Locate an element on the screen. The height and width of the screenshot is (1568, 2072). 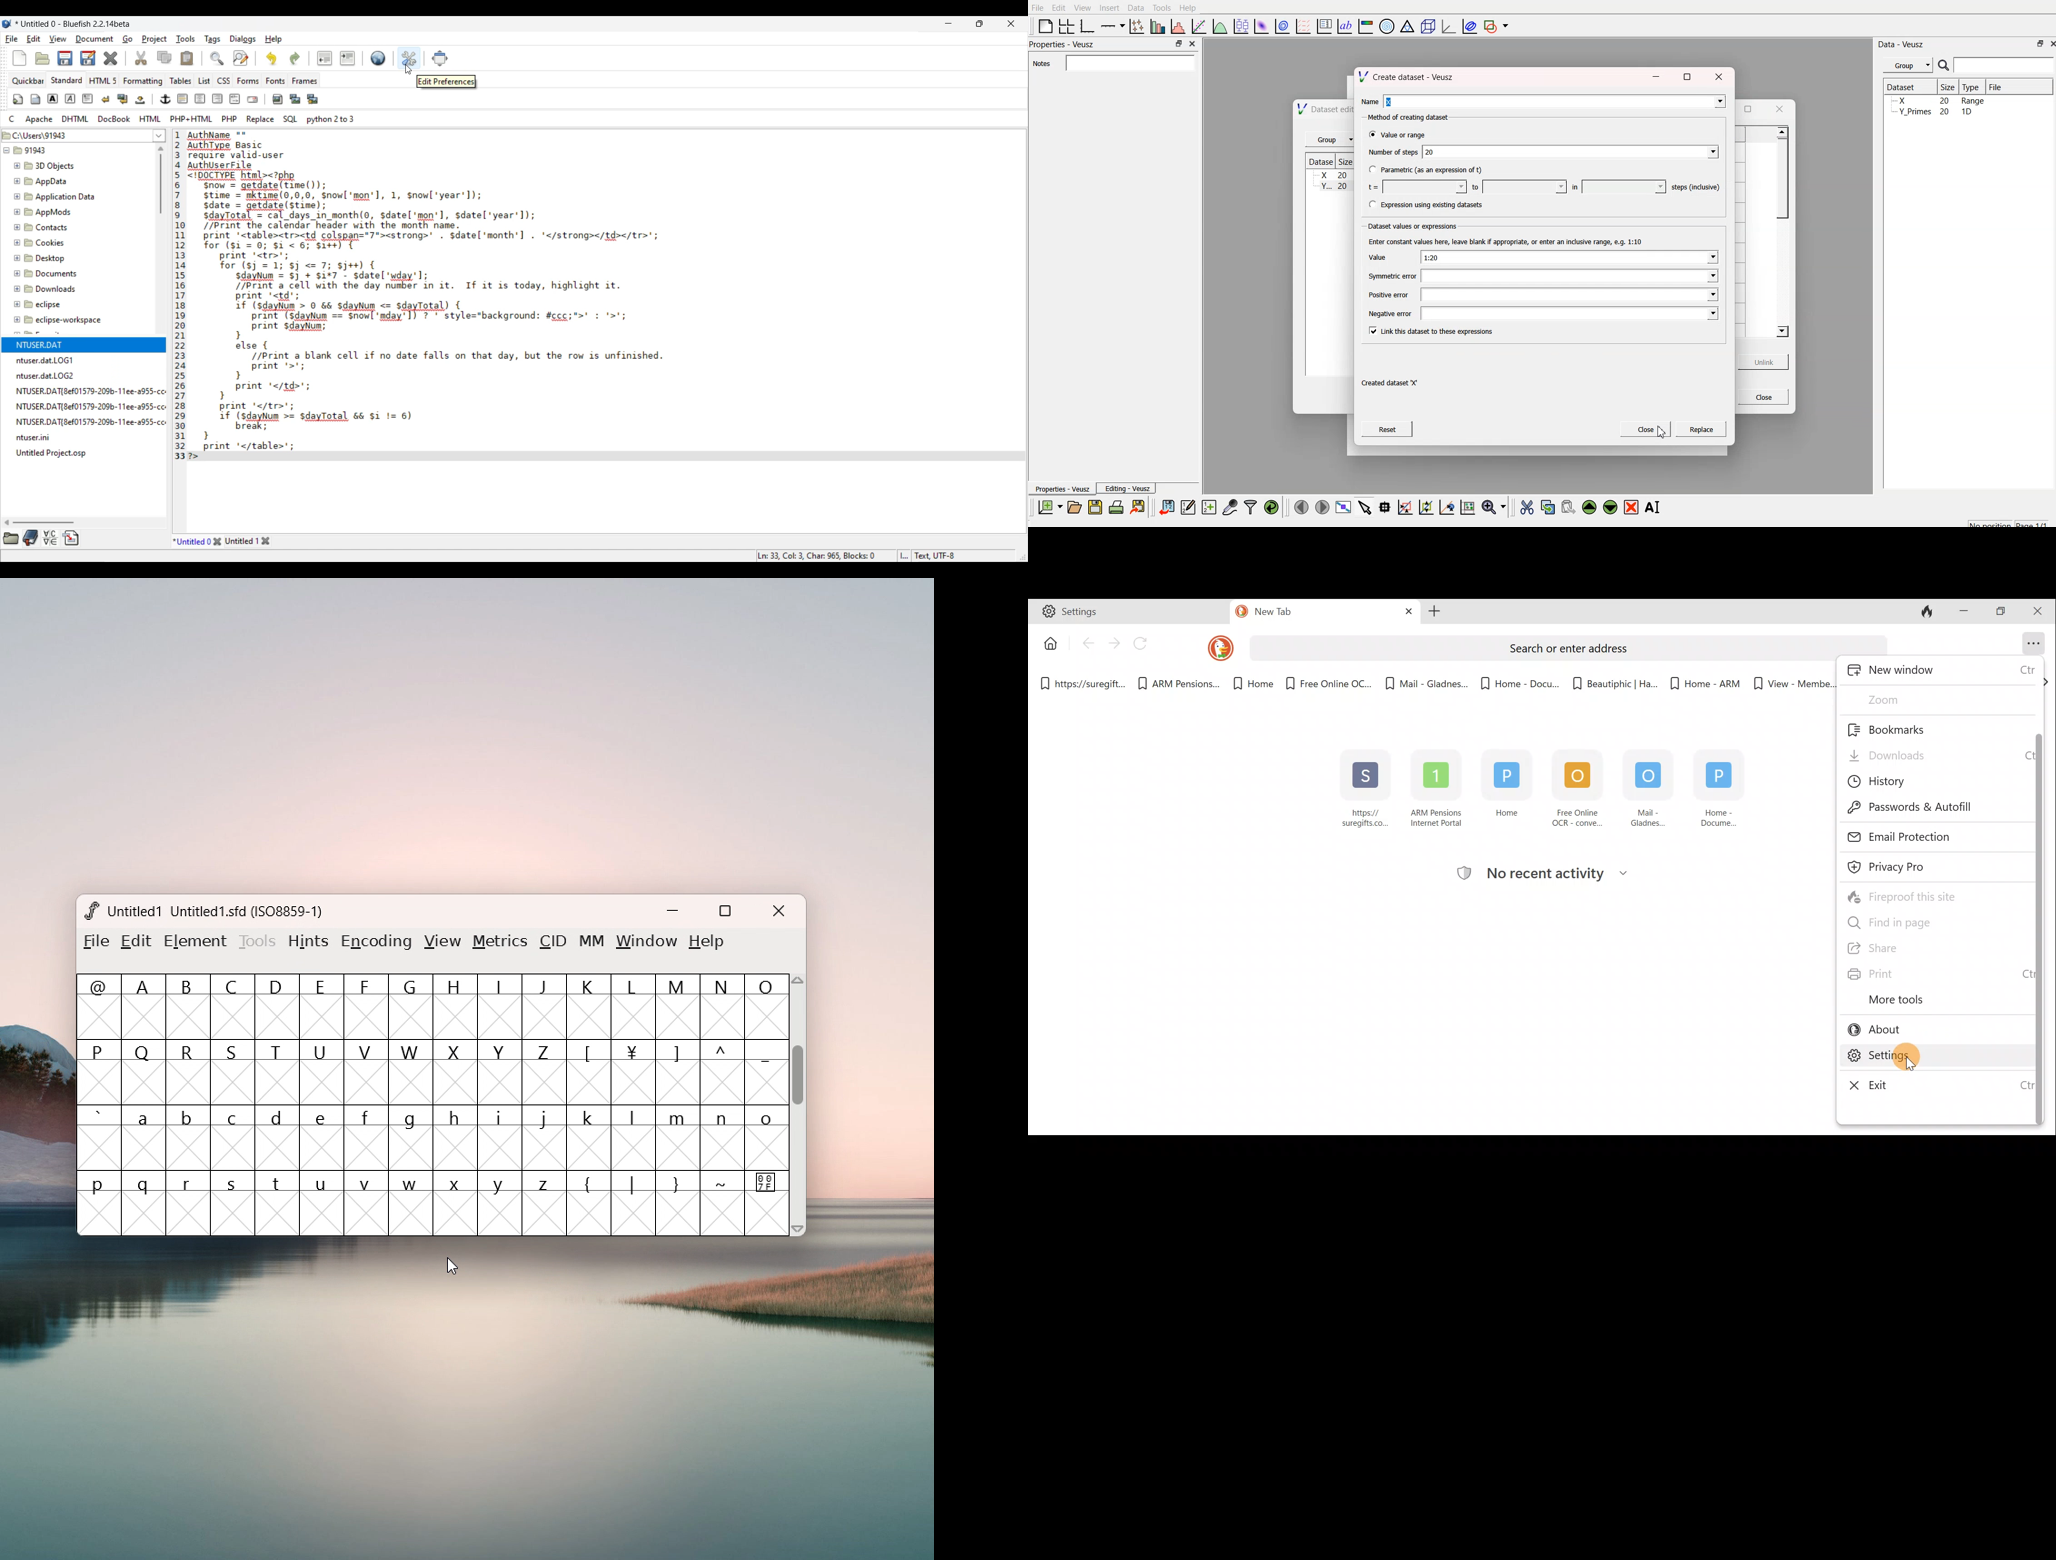
Y is located at coordinates (501, 1073).